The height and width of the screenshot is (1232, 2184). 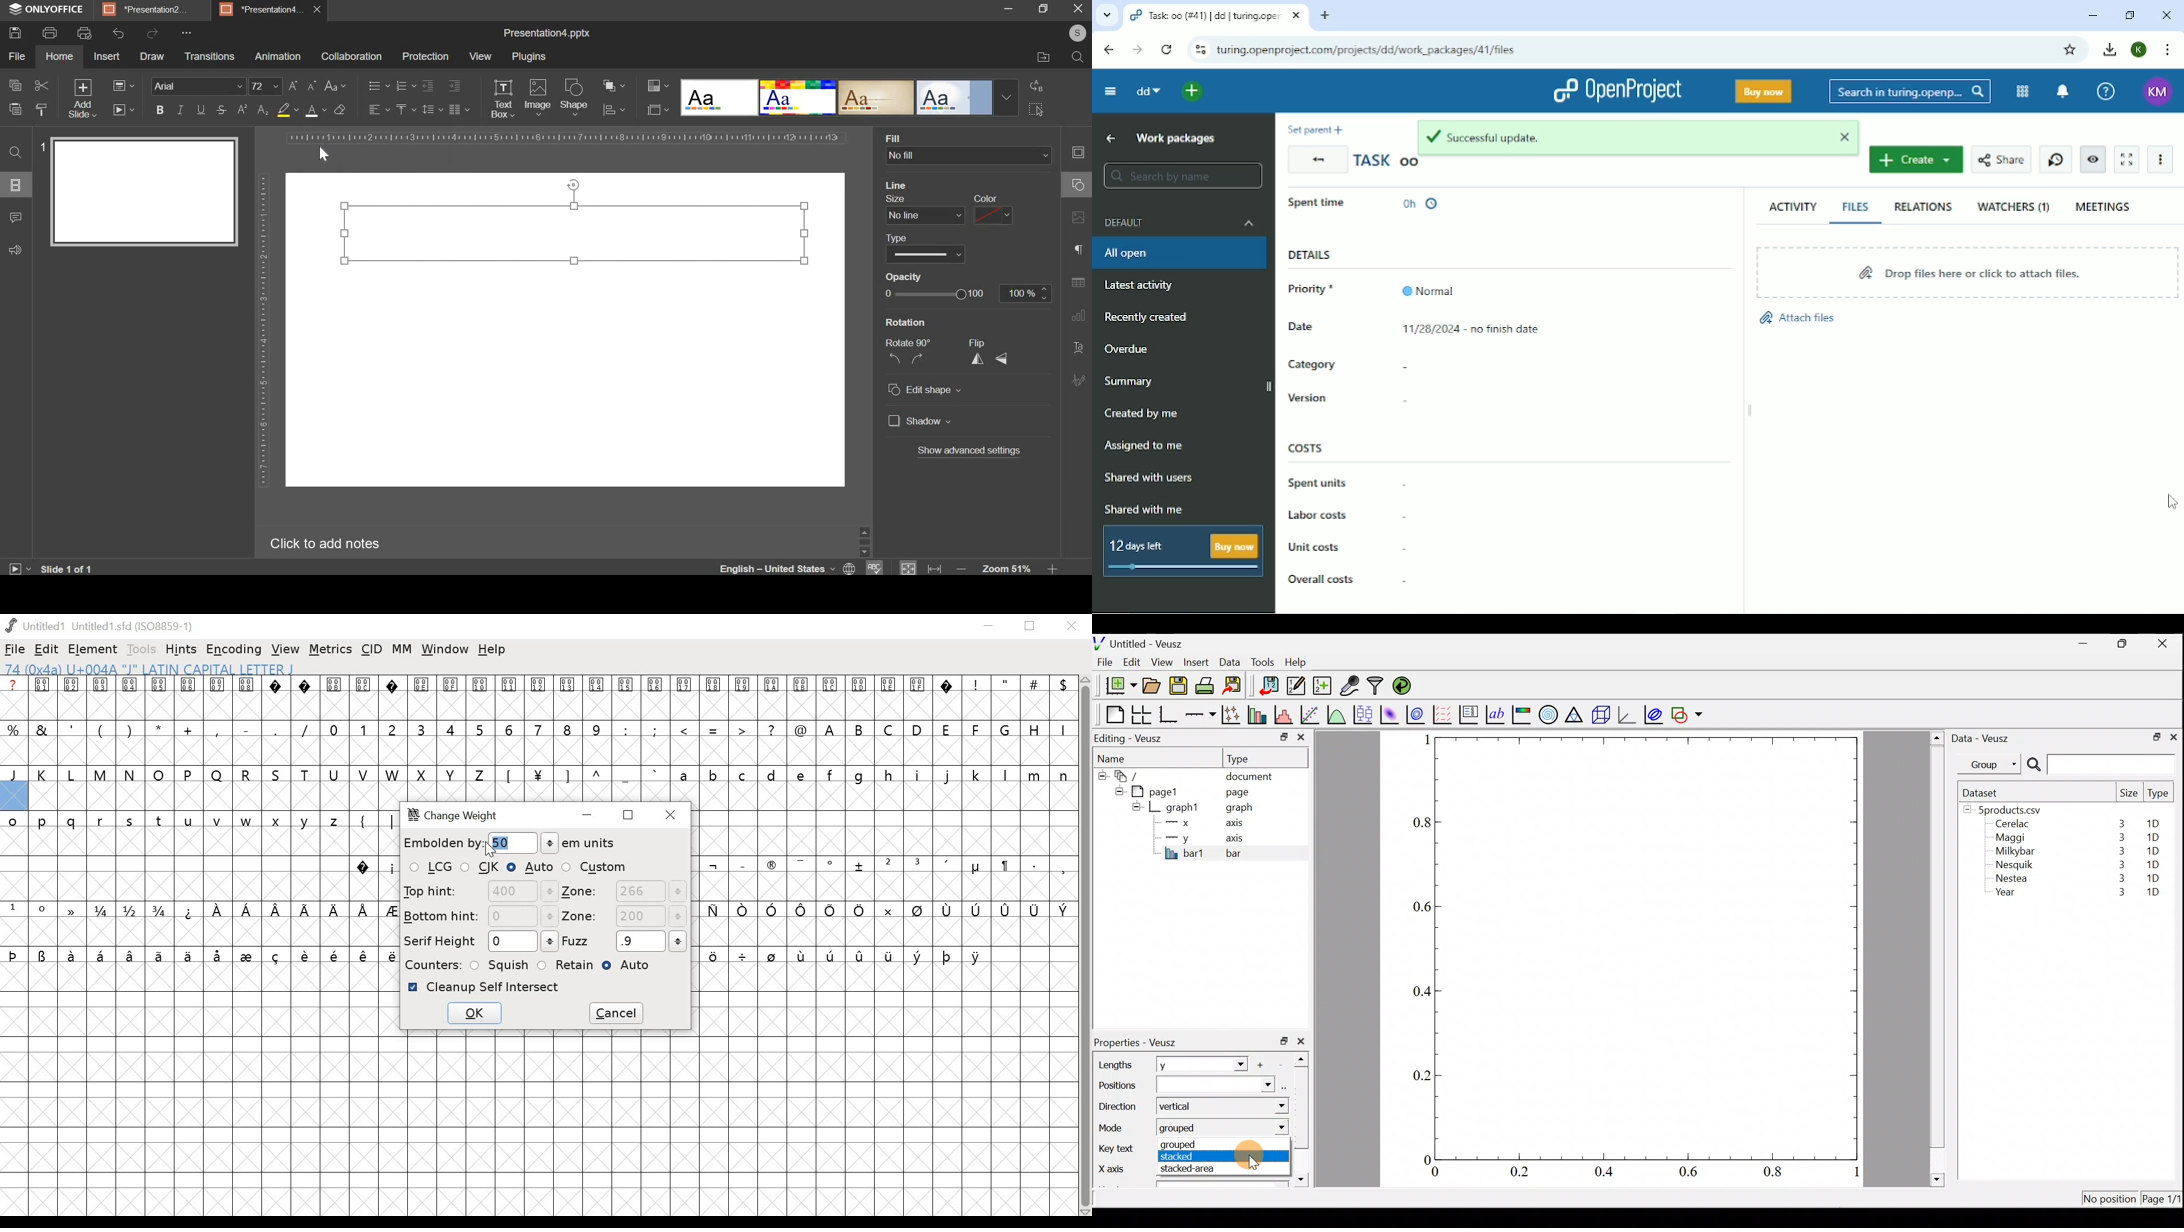 I want to click on -, so click(x=1405, y=581).